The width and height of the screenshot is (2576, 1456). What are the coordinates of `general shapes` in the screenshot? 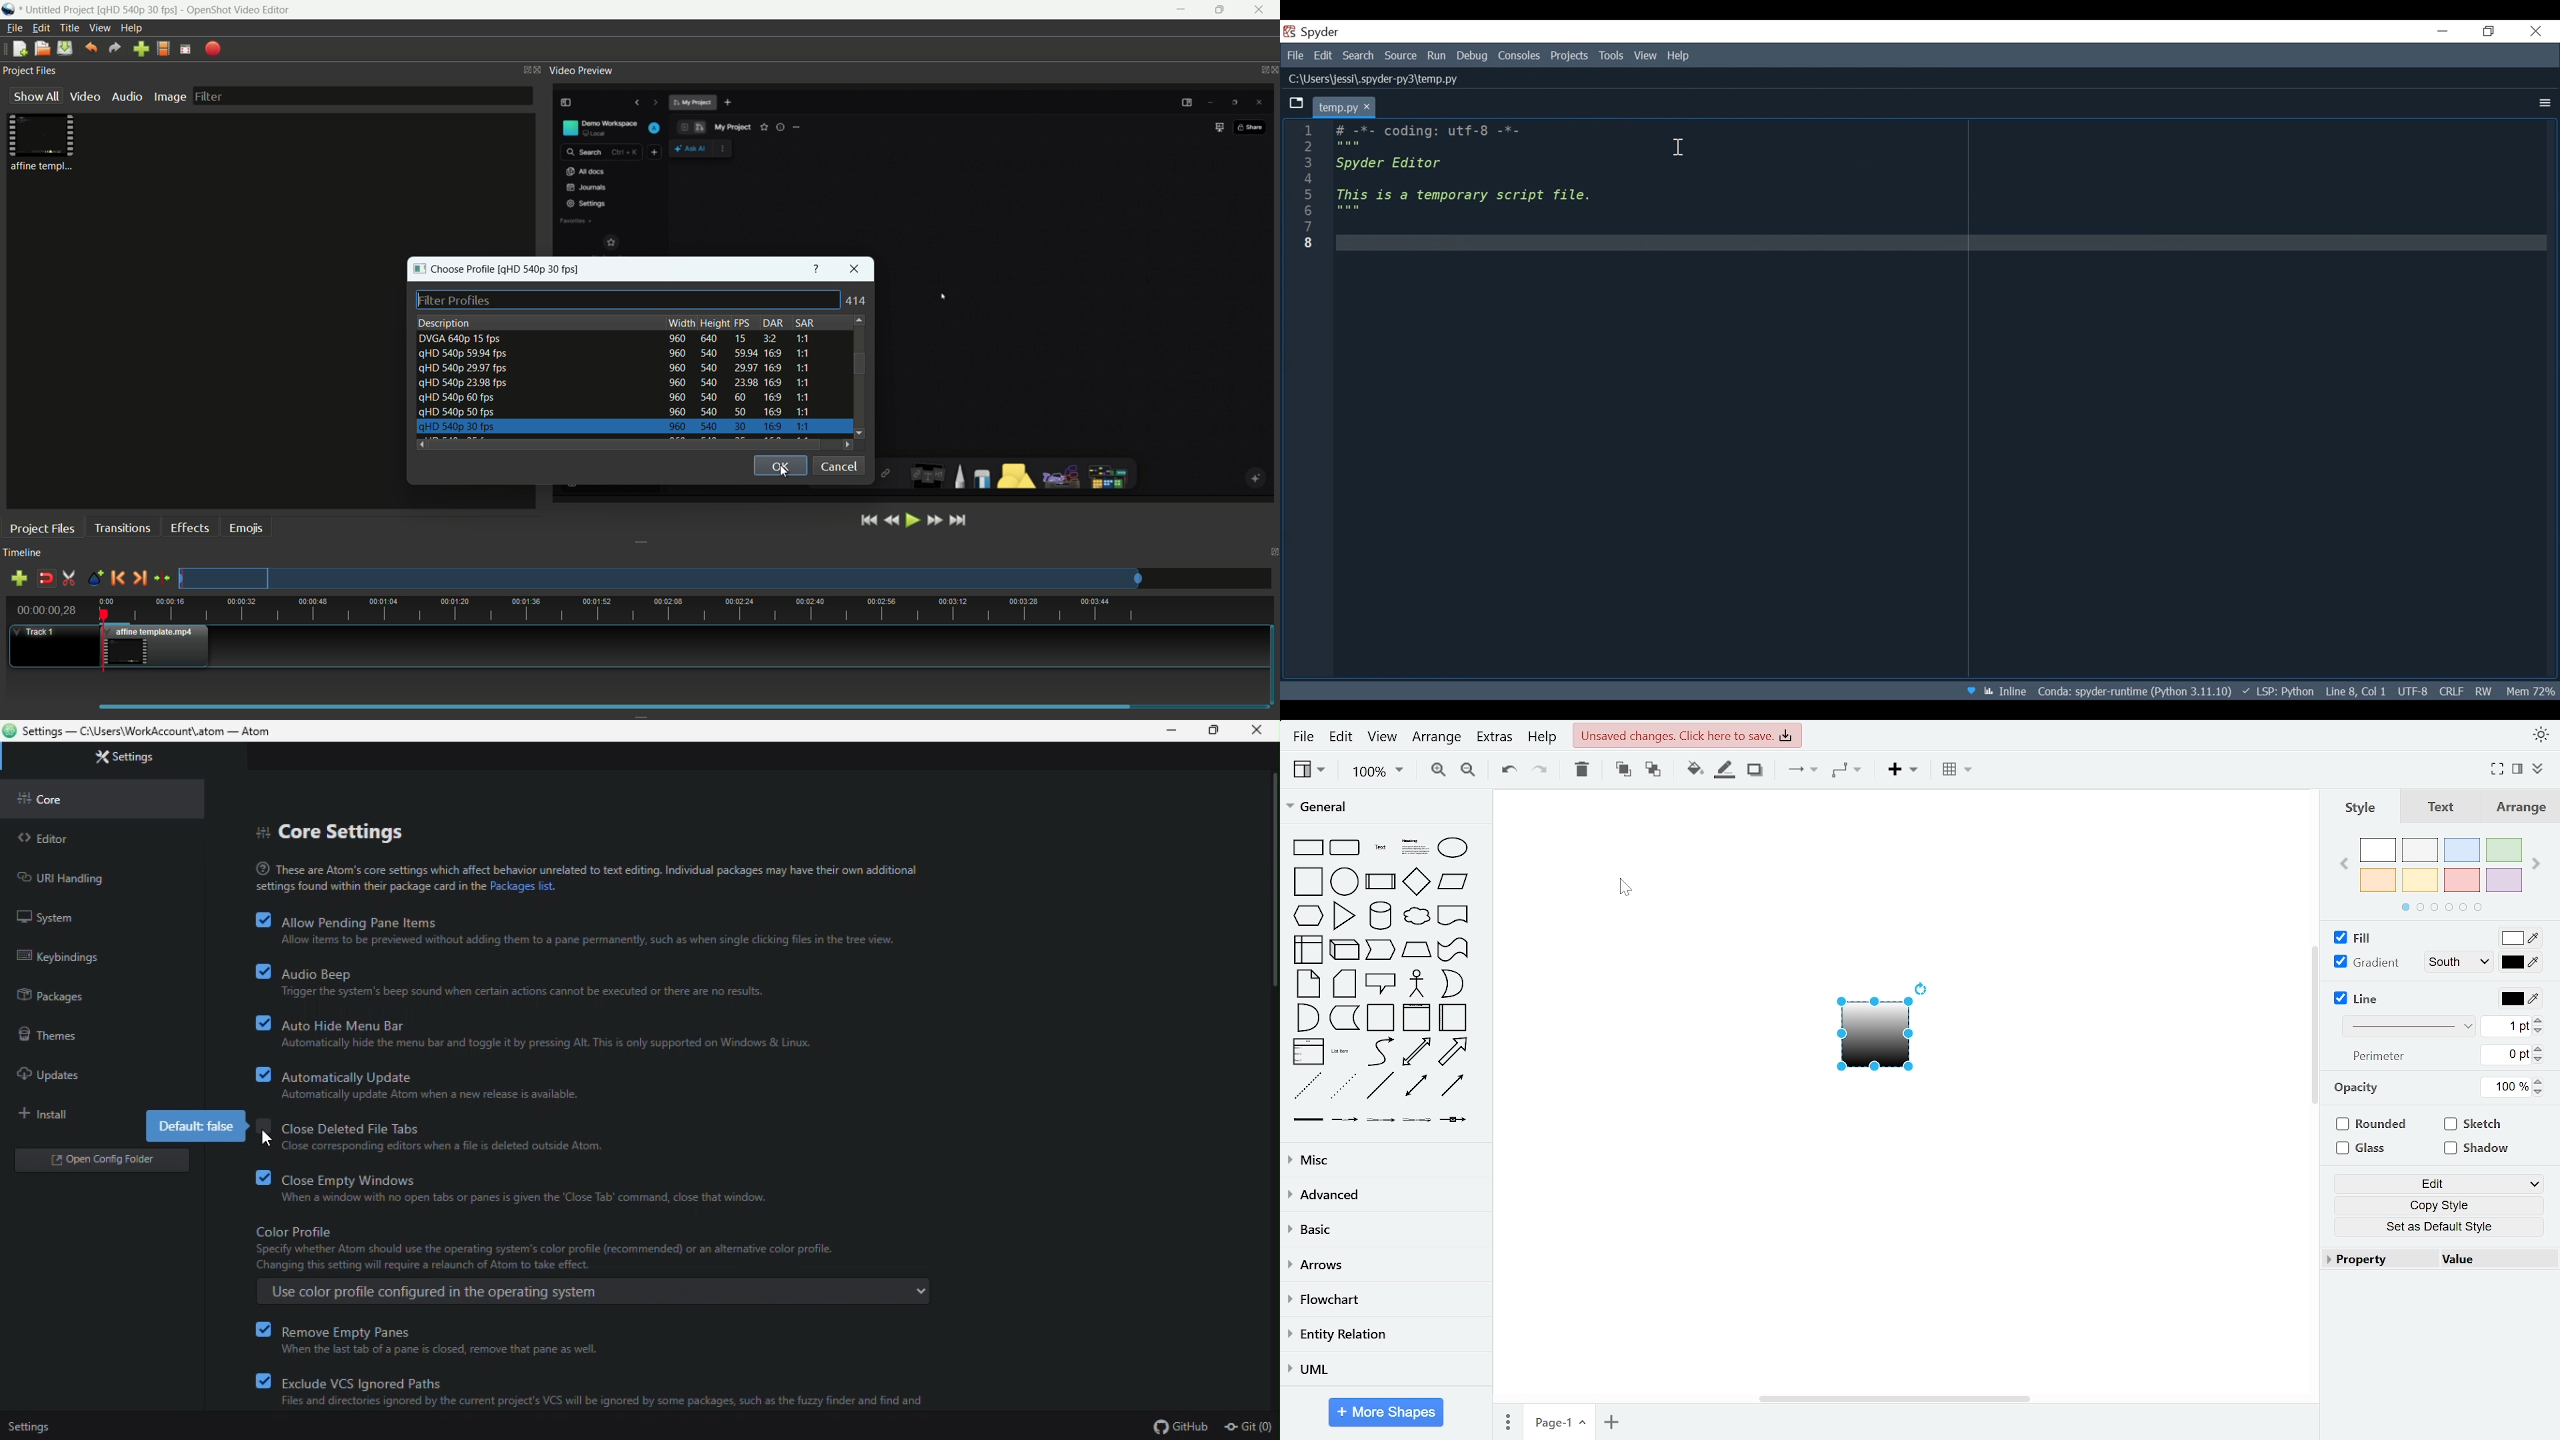 It's located at (1451, 983).